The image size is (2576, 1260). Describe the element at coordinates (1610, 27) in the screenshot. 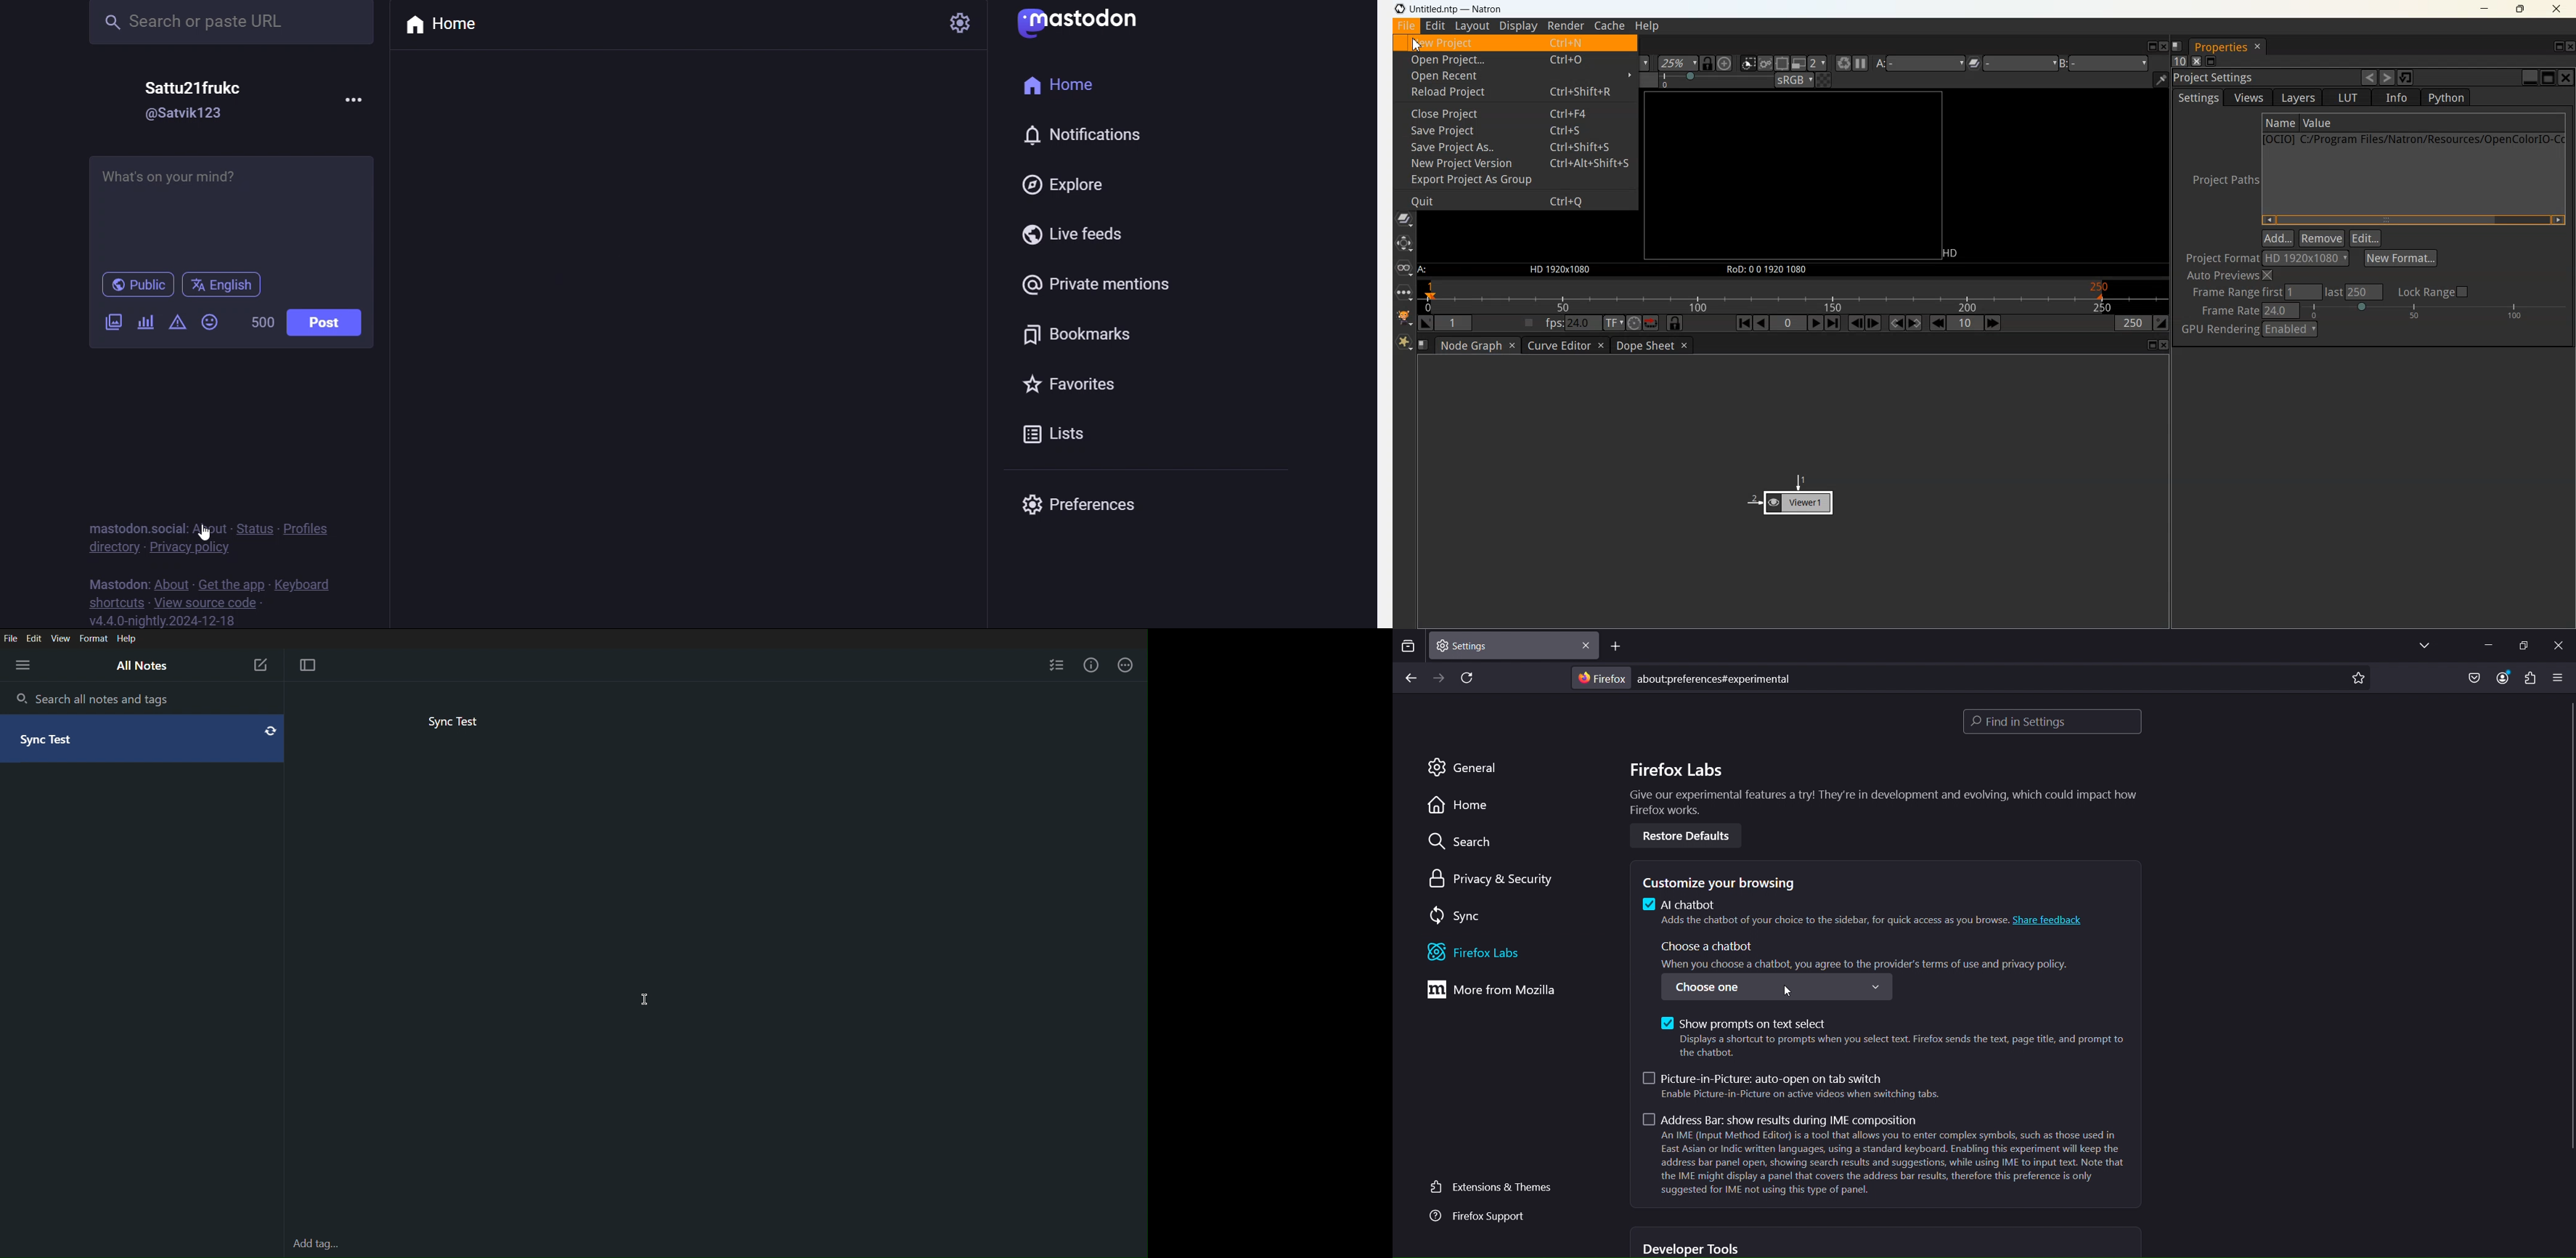

I see `Cache` at that location.